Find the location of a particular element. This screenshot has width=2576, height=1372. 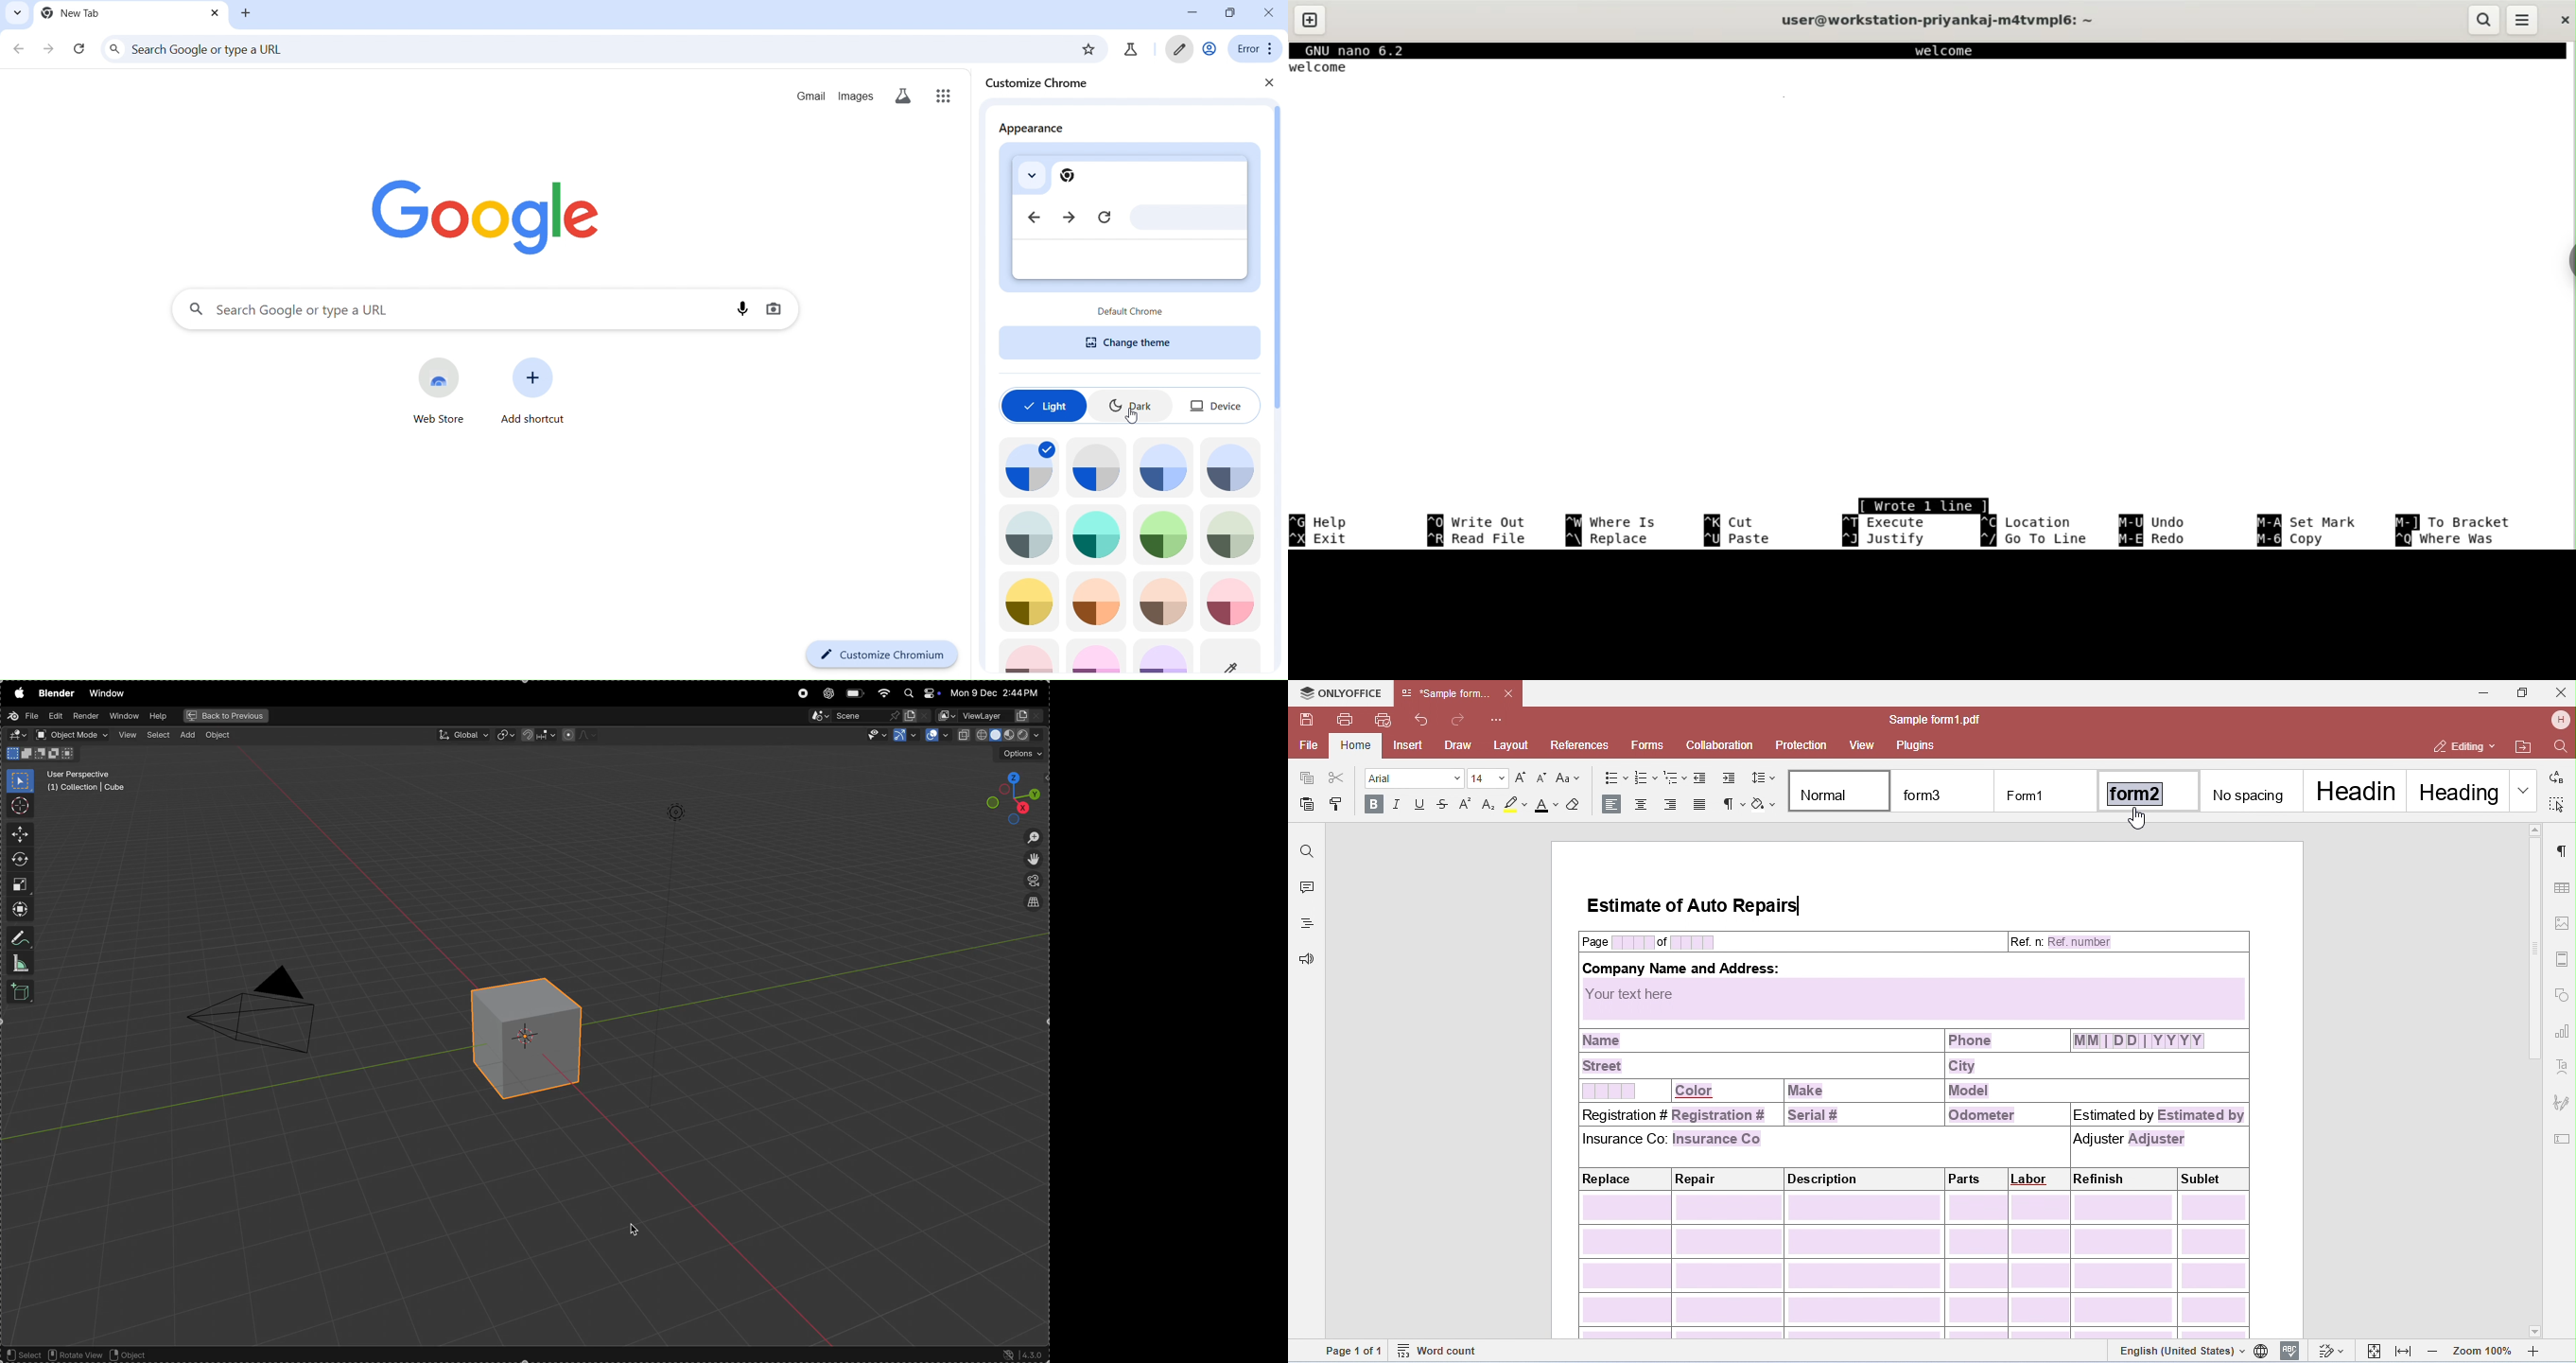

account is located at coordinates (1209, 50).